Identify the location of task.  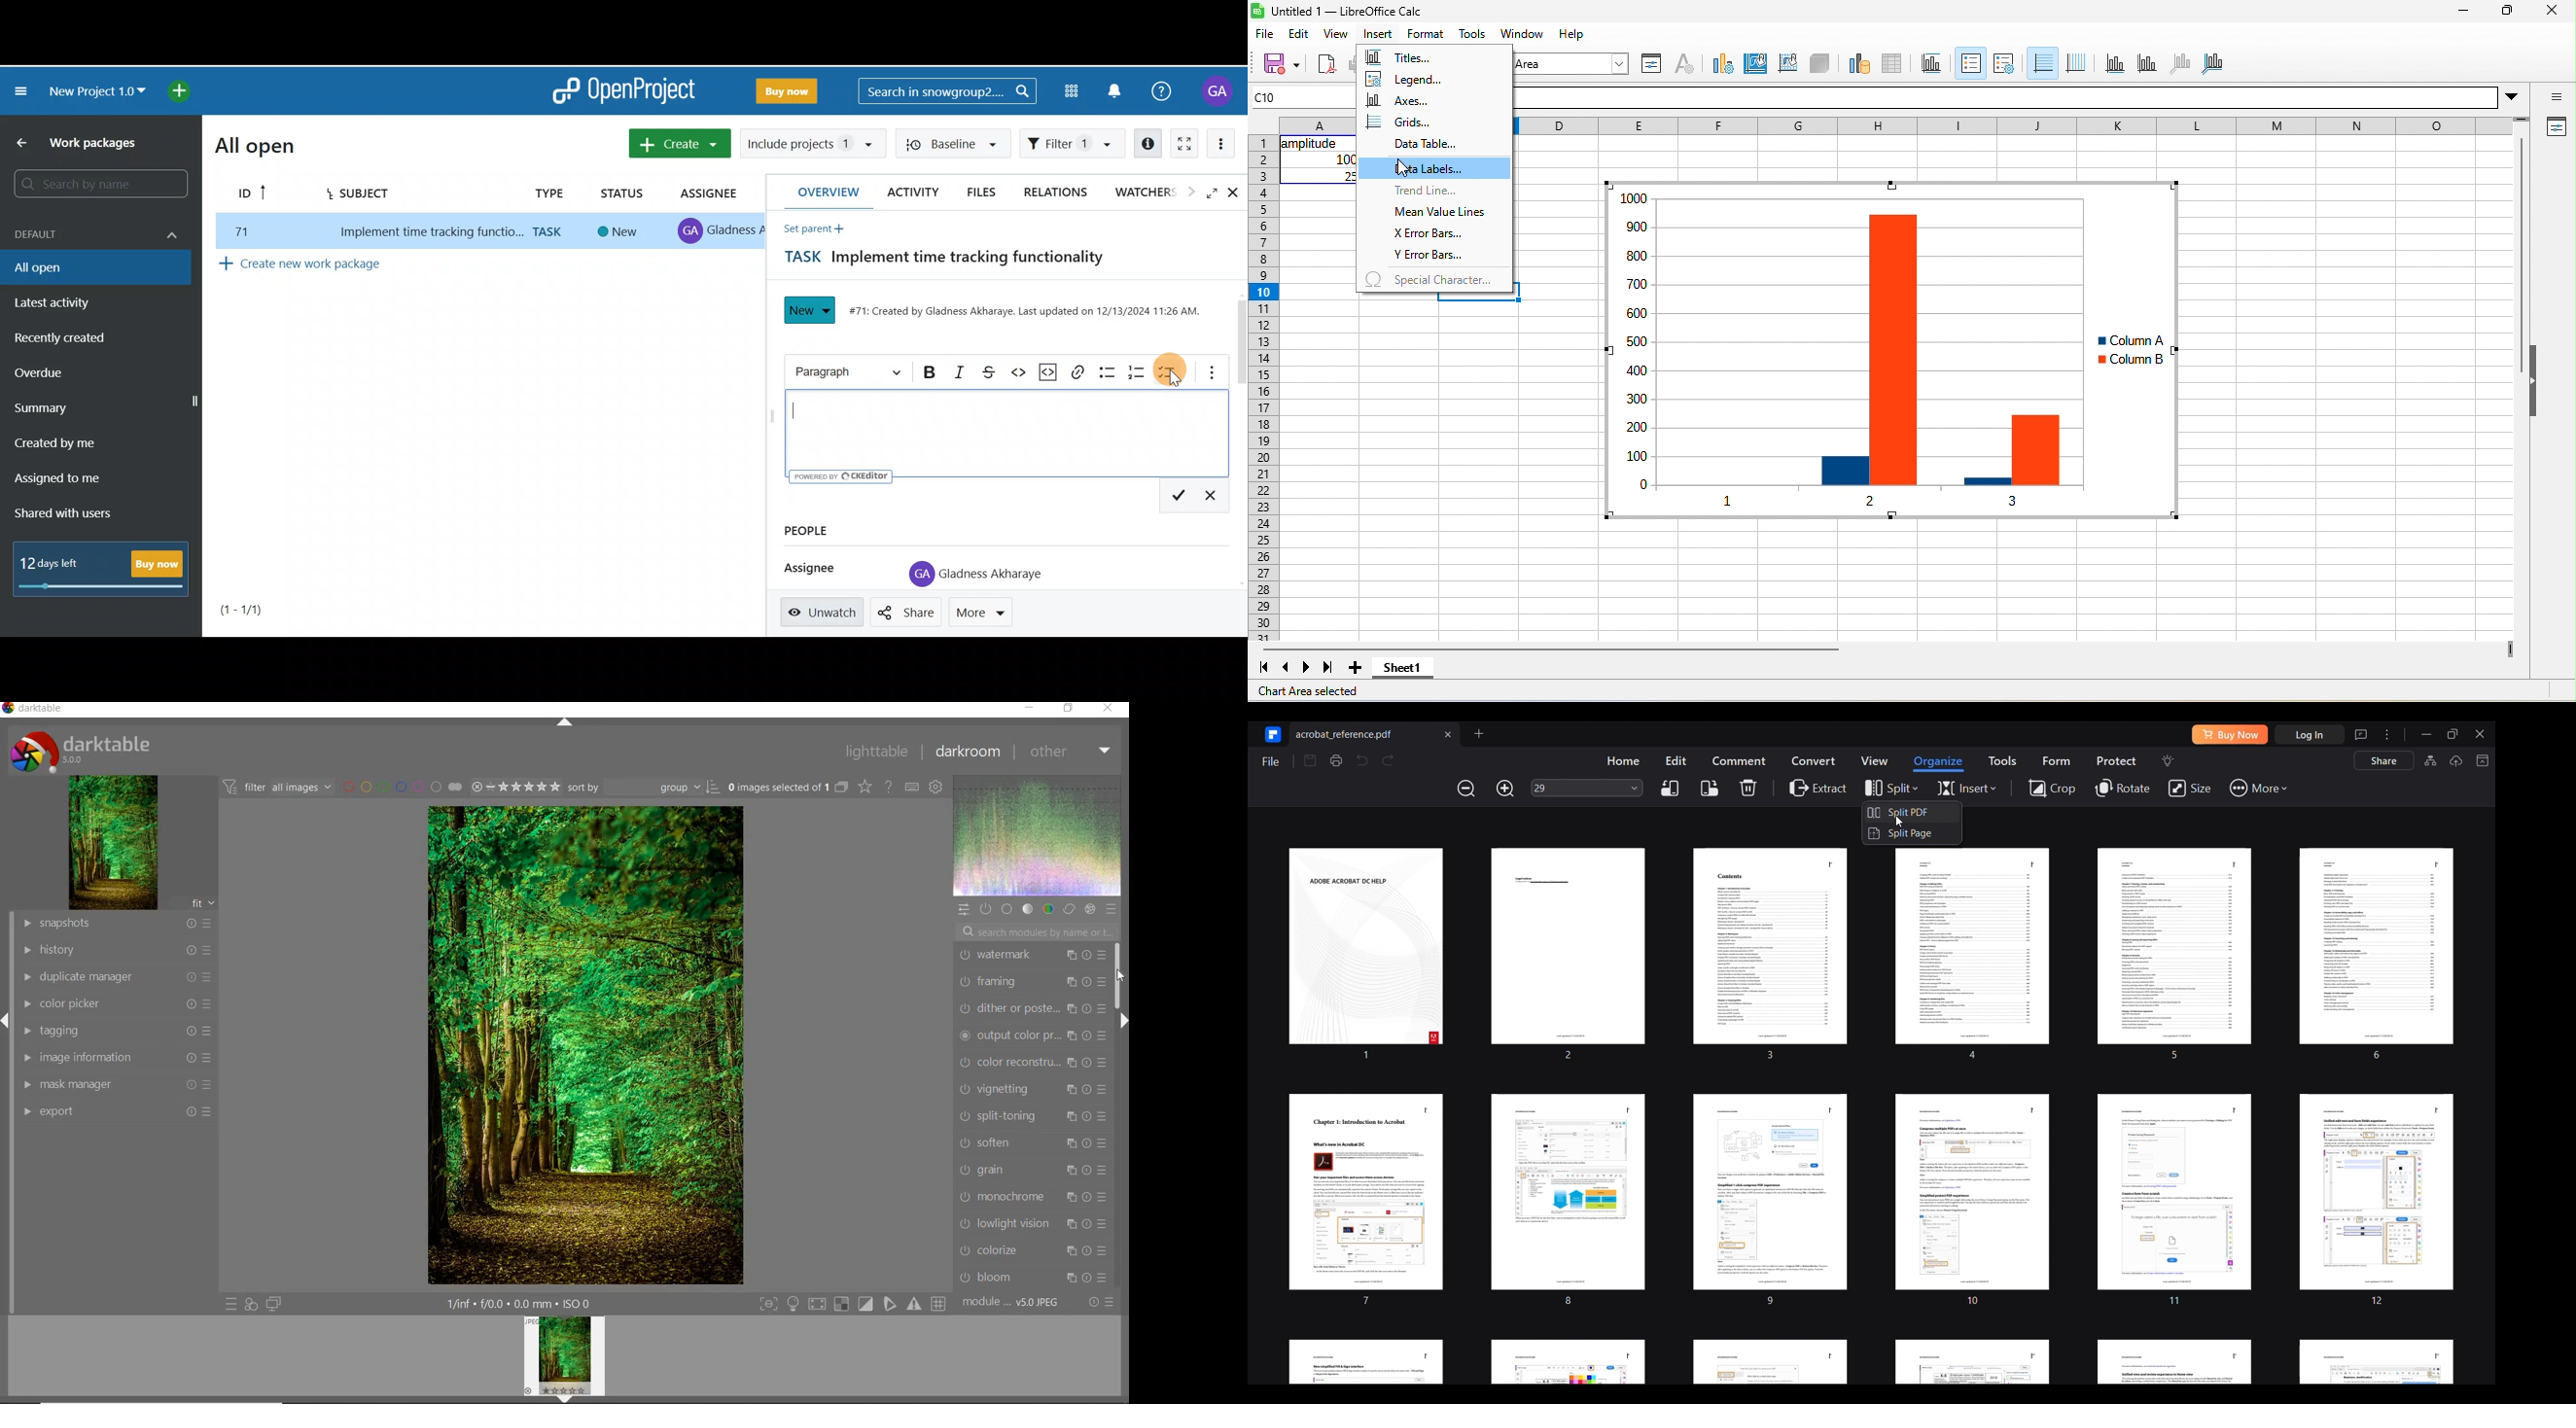
(551, 232).